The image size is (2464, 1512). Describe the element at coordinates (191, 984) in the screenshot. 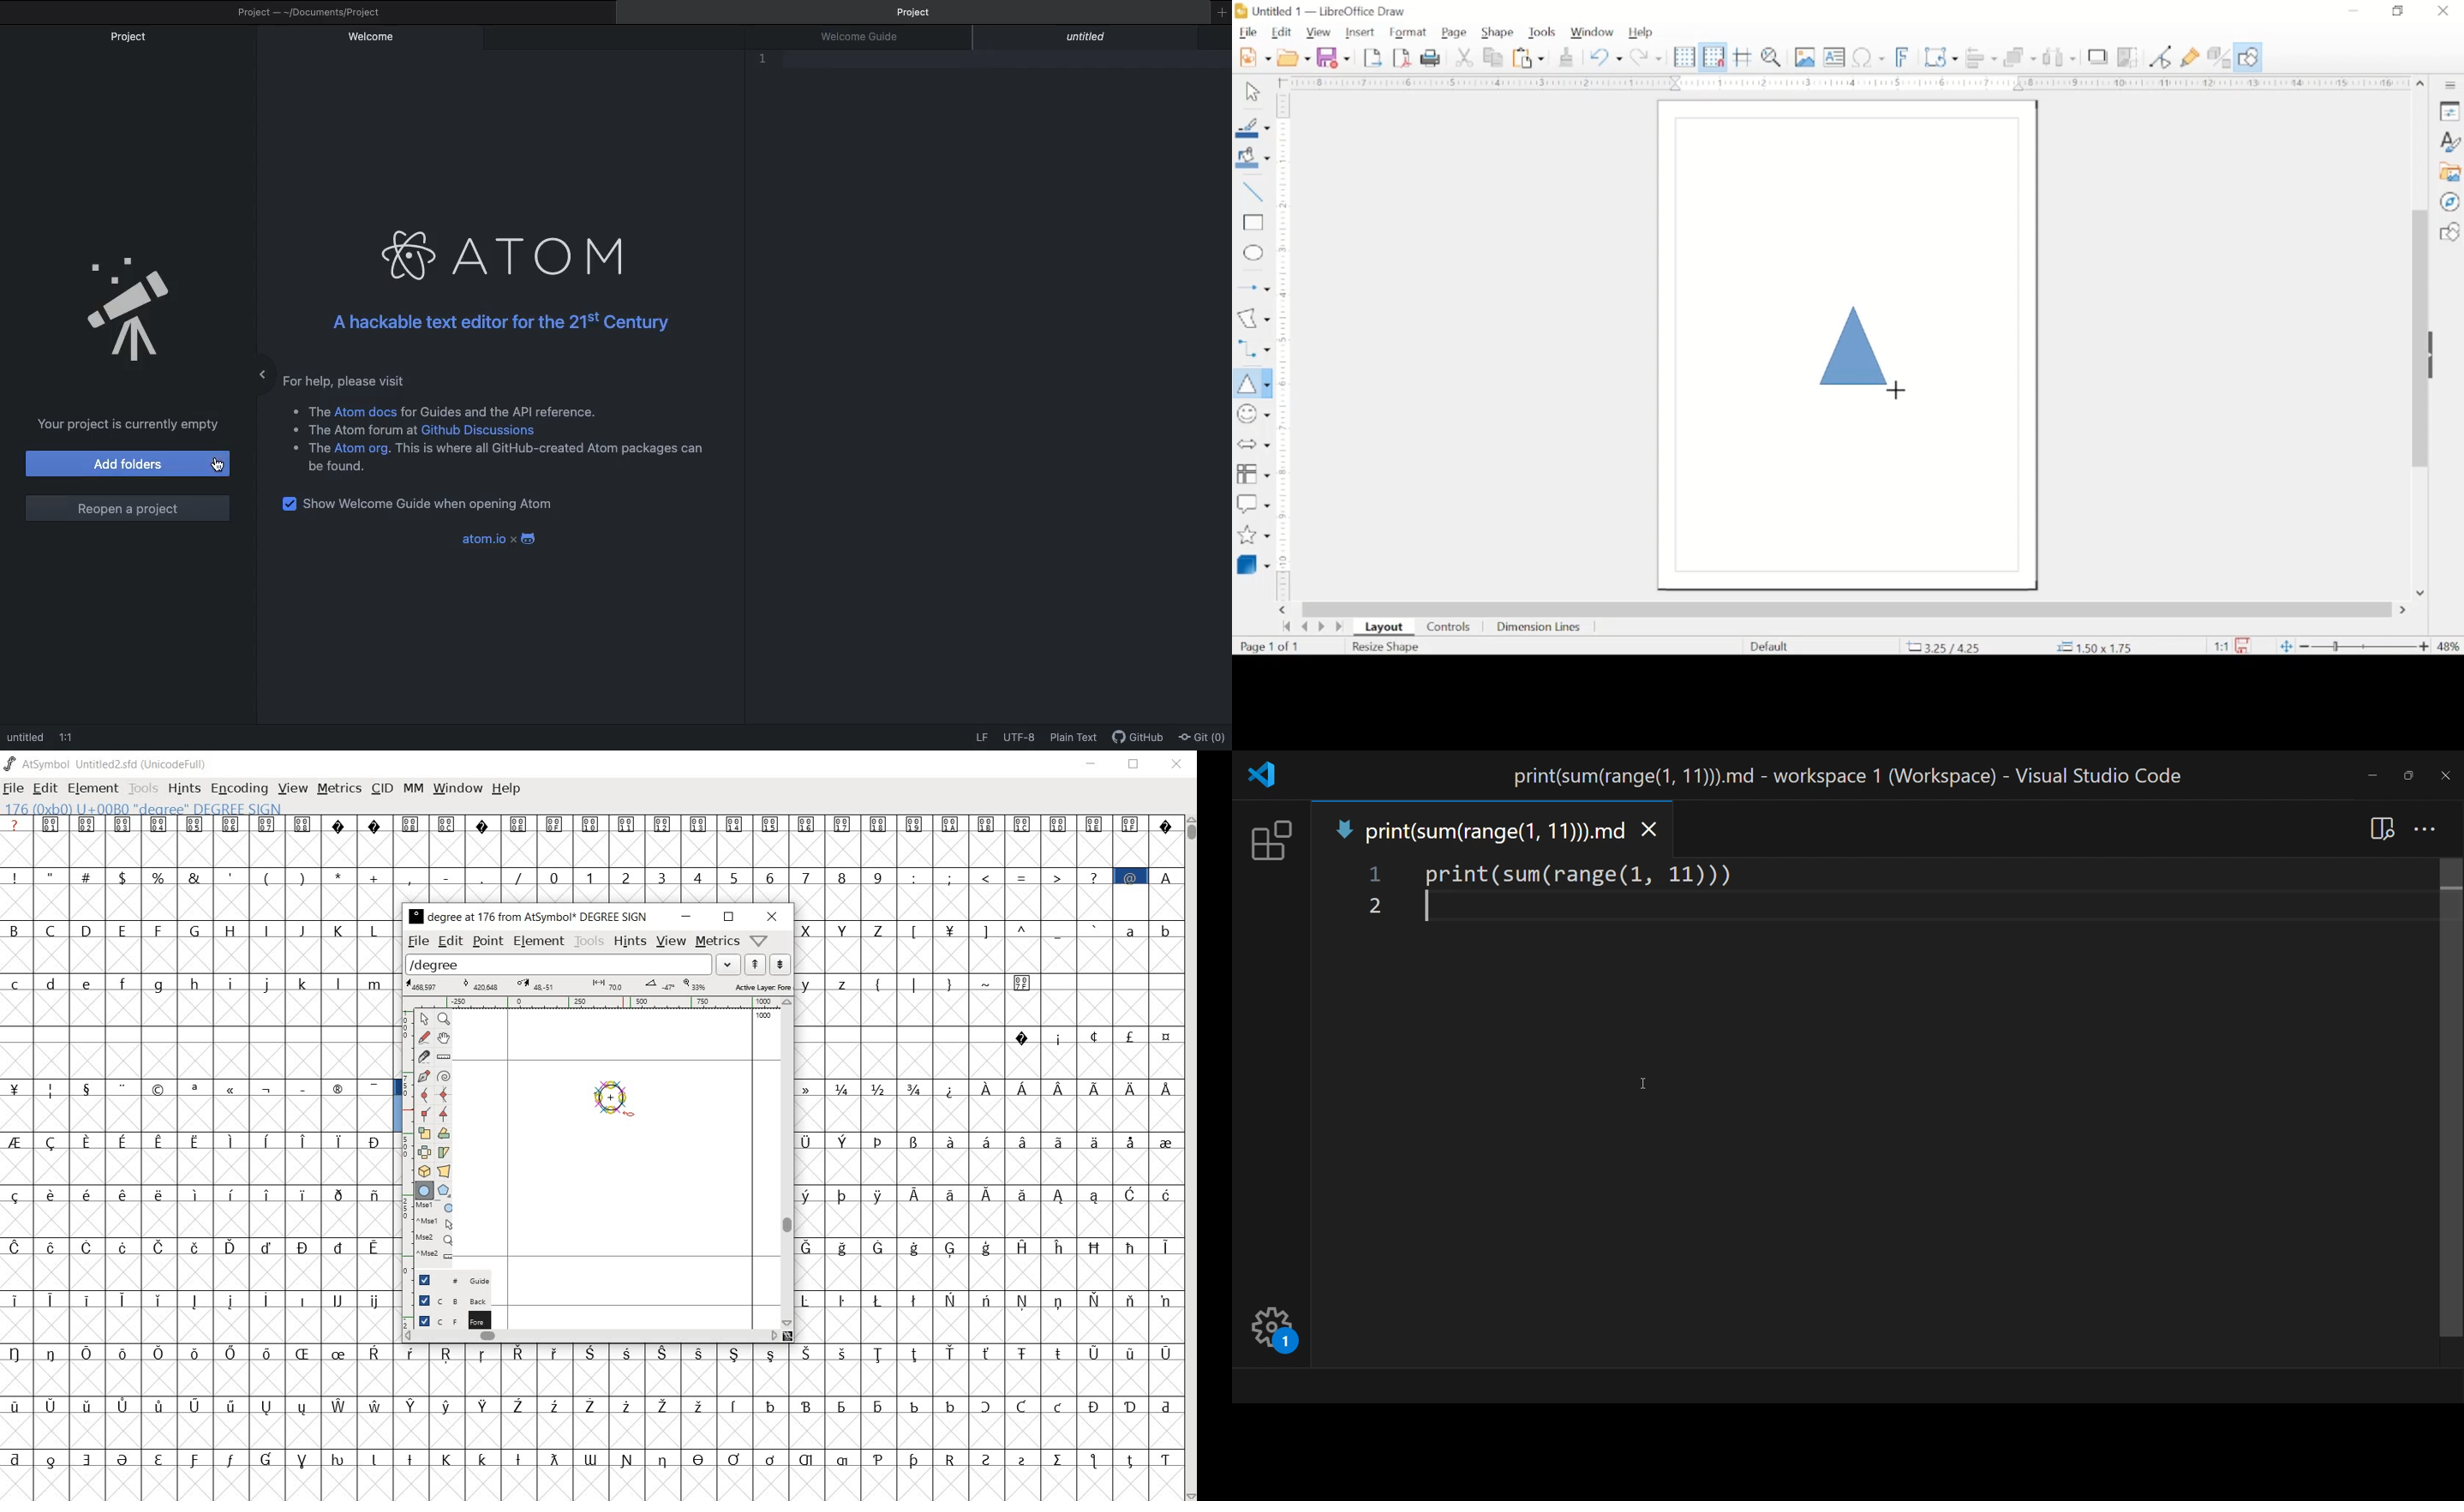

I see `small letters c - m` at that location.